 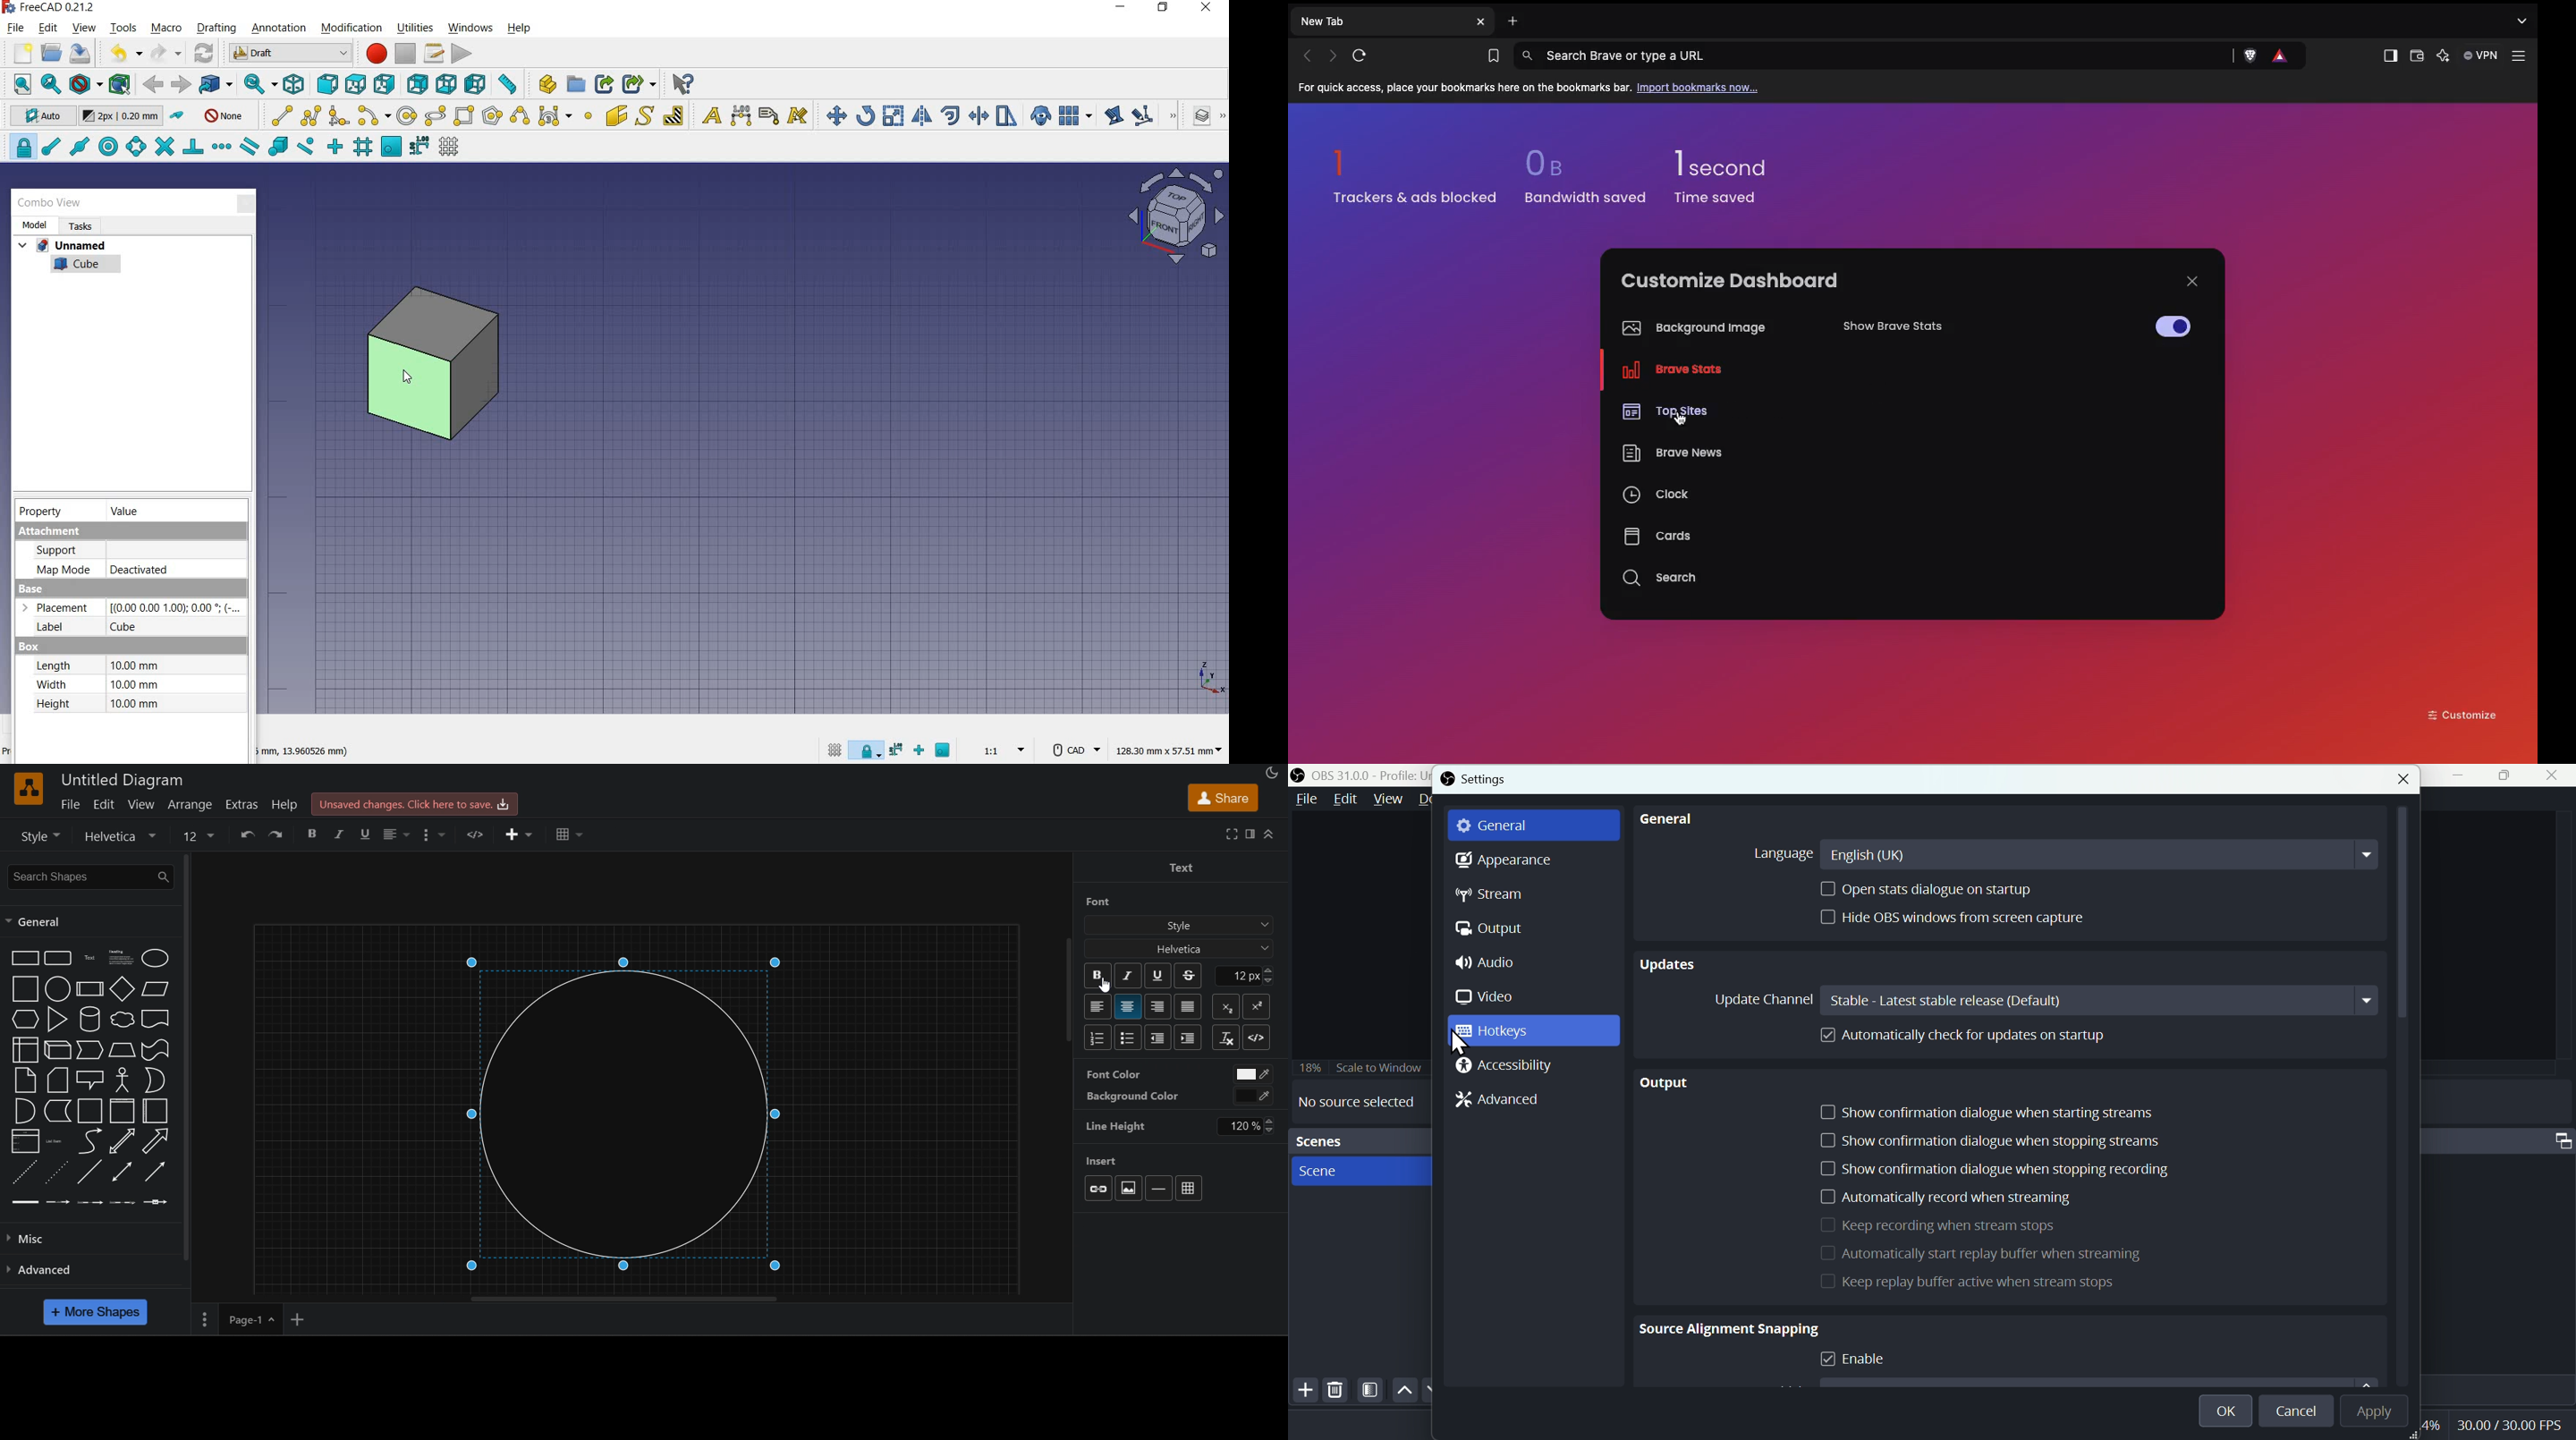 I want to click on Previous page, so click(x=1307, y=56).